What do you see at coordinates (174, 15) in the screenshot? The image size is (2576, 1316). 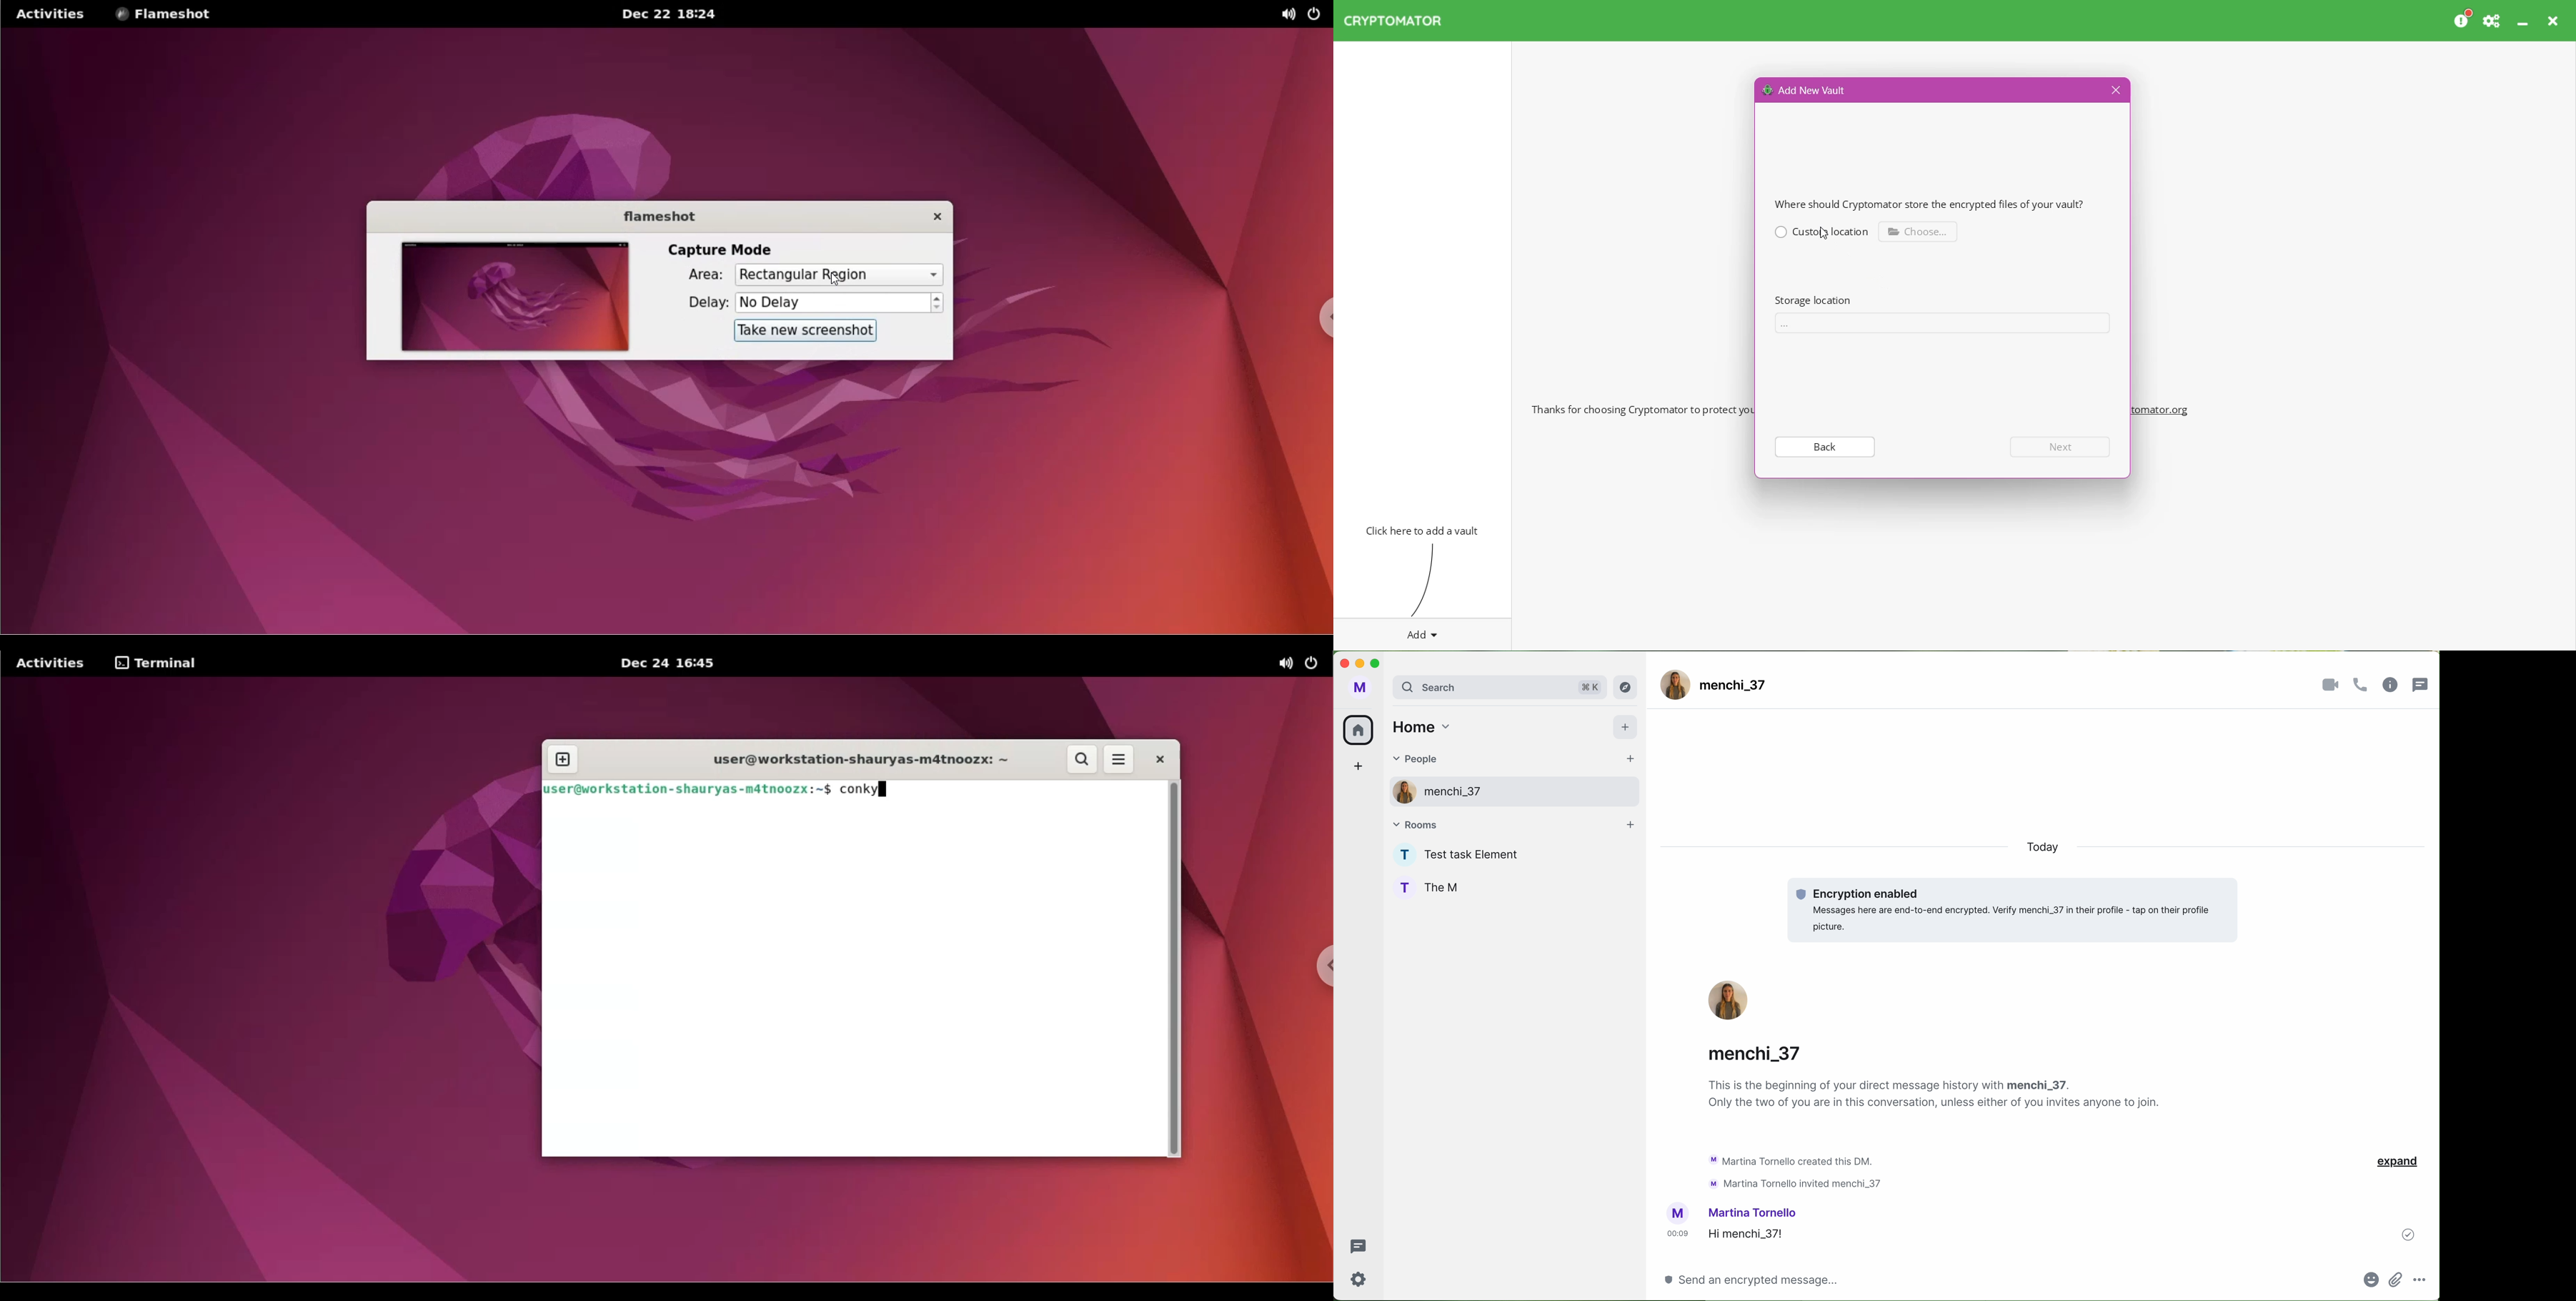 I see `flameshot menus` at bounding box center [174, 15].